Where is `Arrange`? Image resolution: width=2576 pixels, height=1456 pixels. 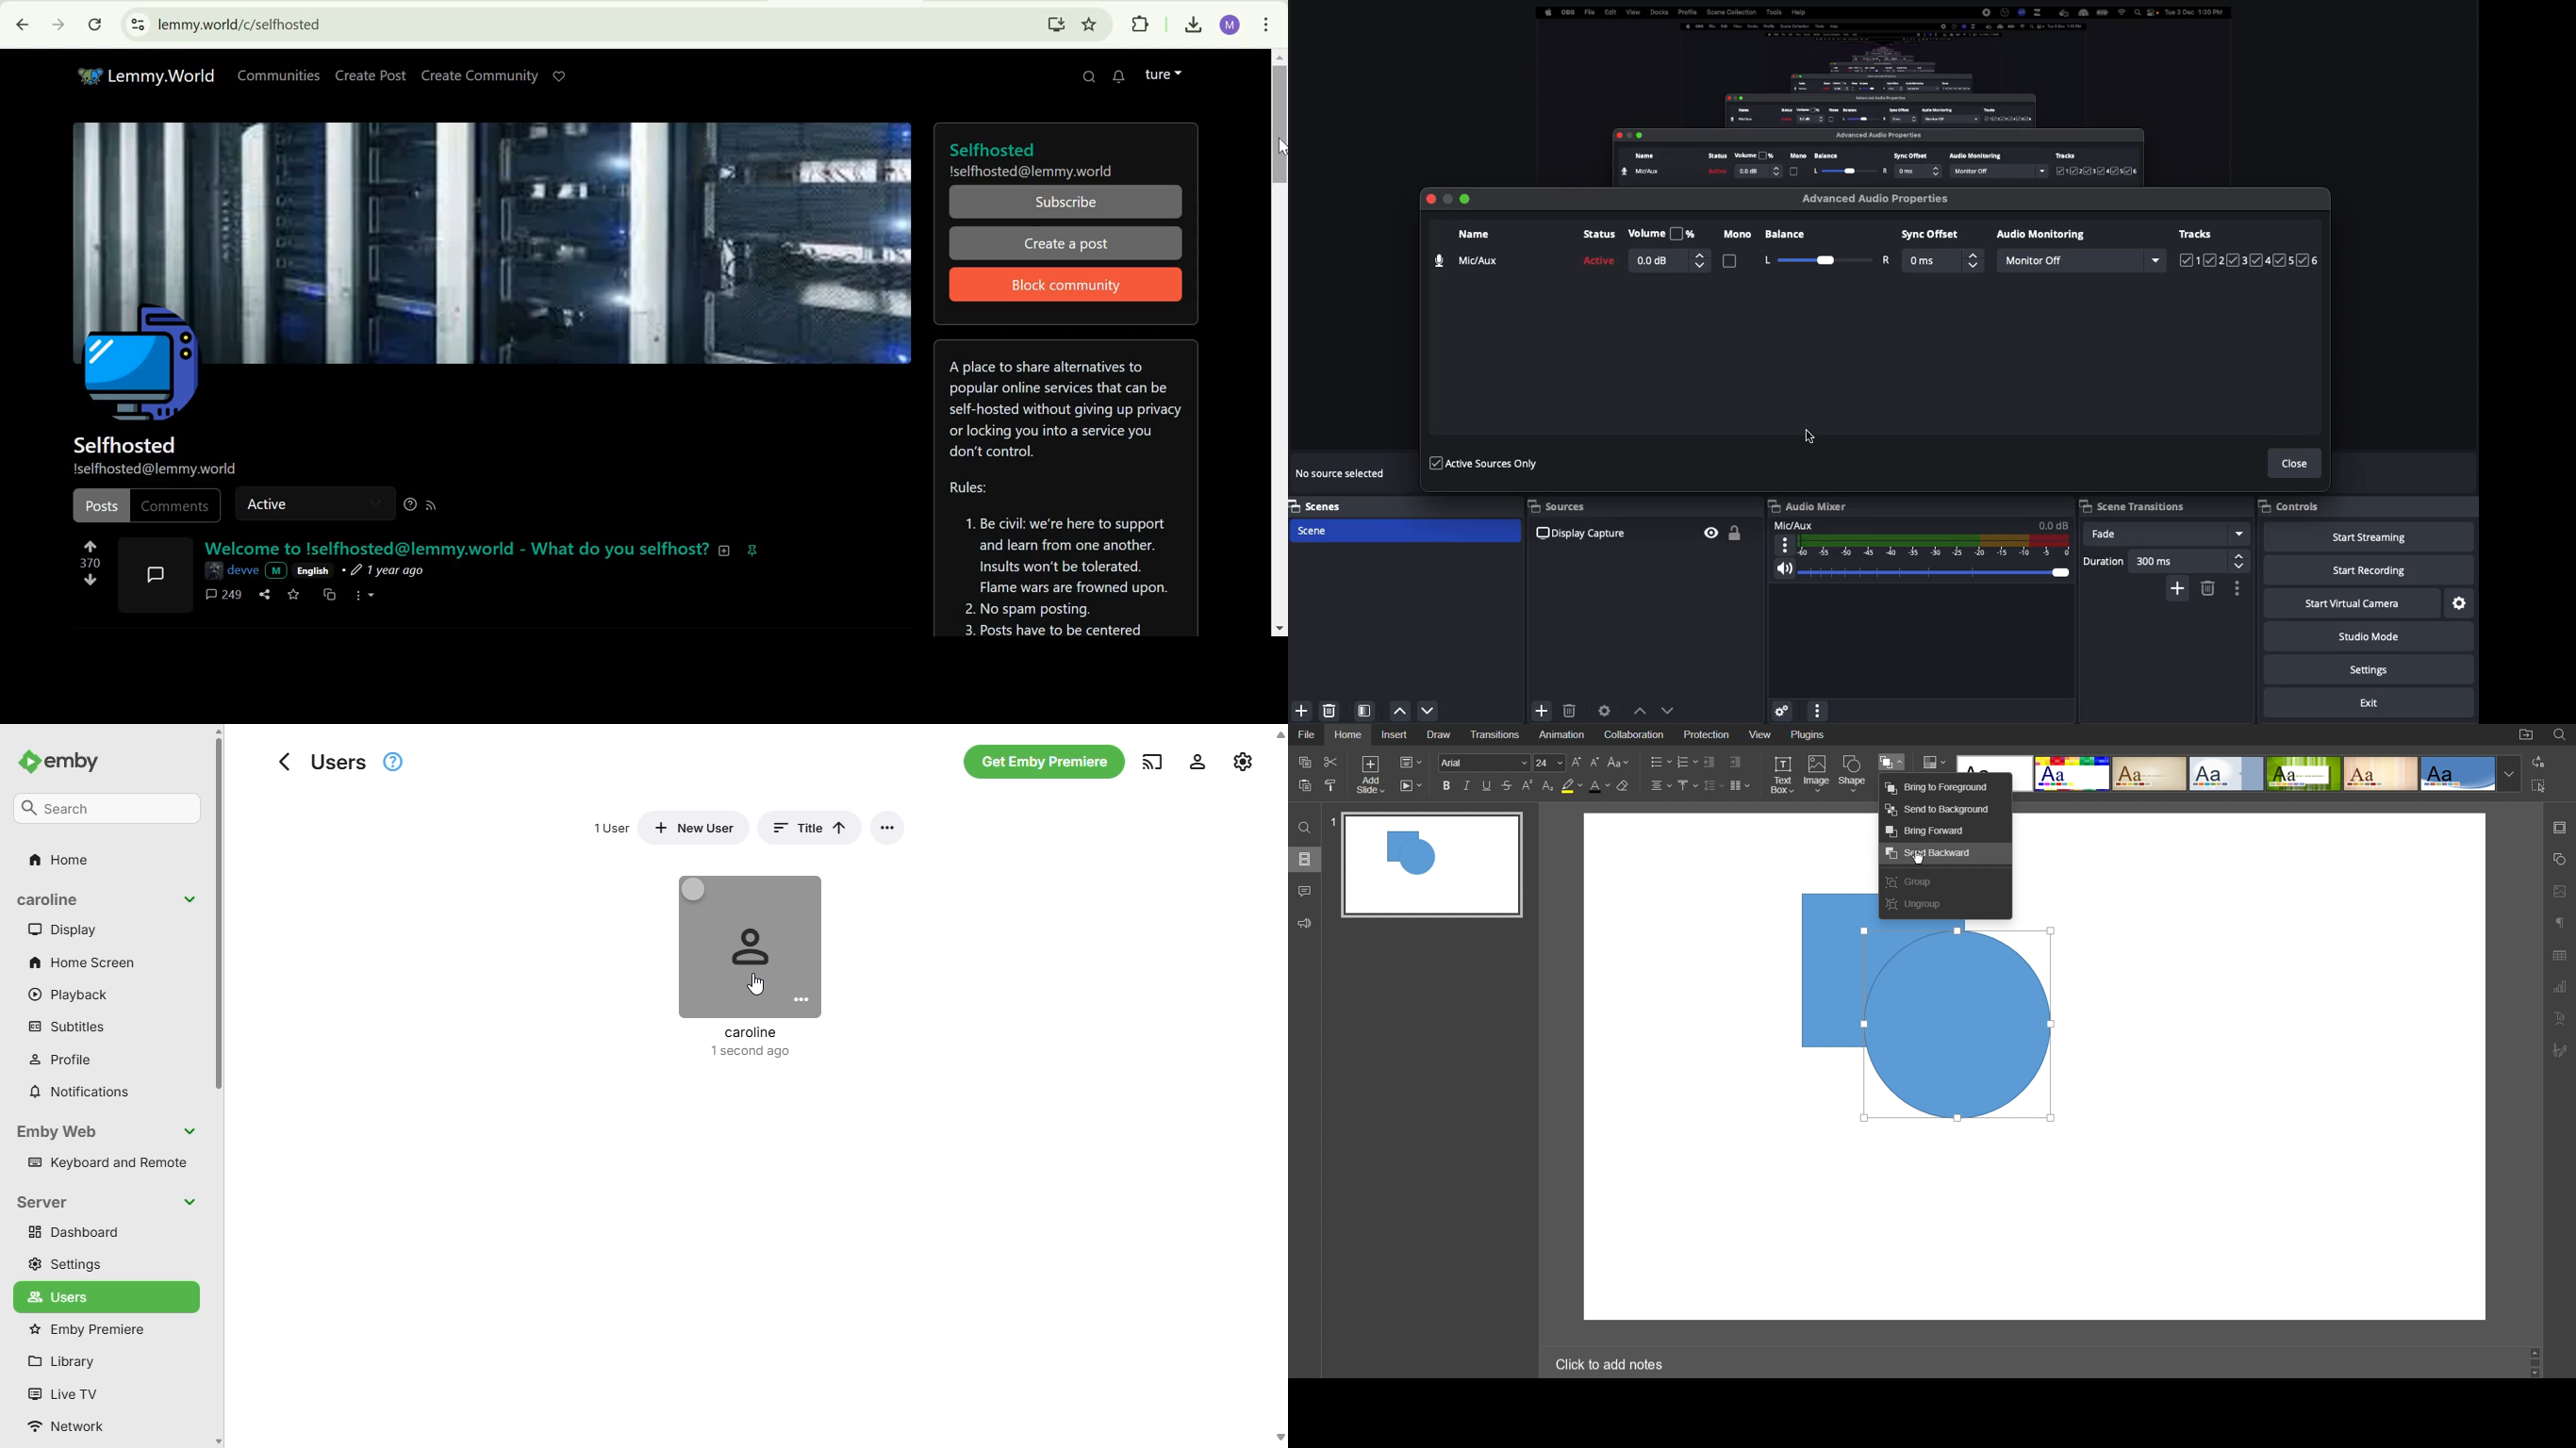 Arrange is located at coordinates (1891, 761).